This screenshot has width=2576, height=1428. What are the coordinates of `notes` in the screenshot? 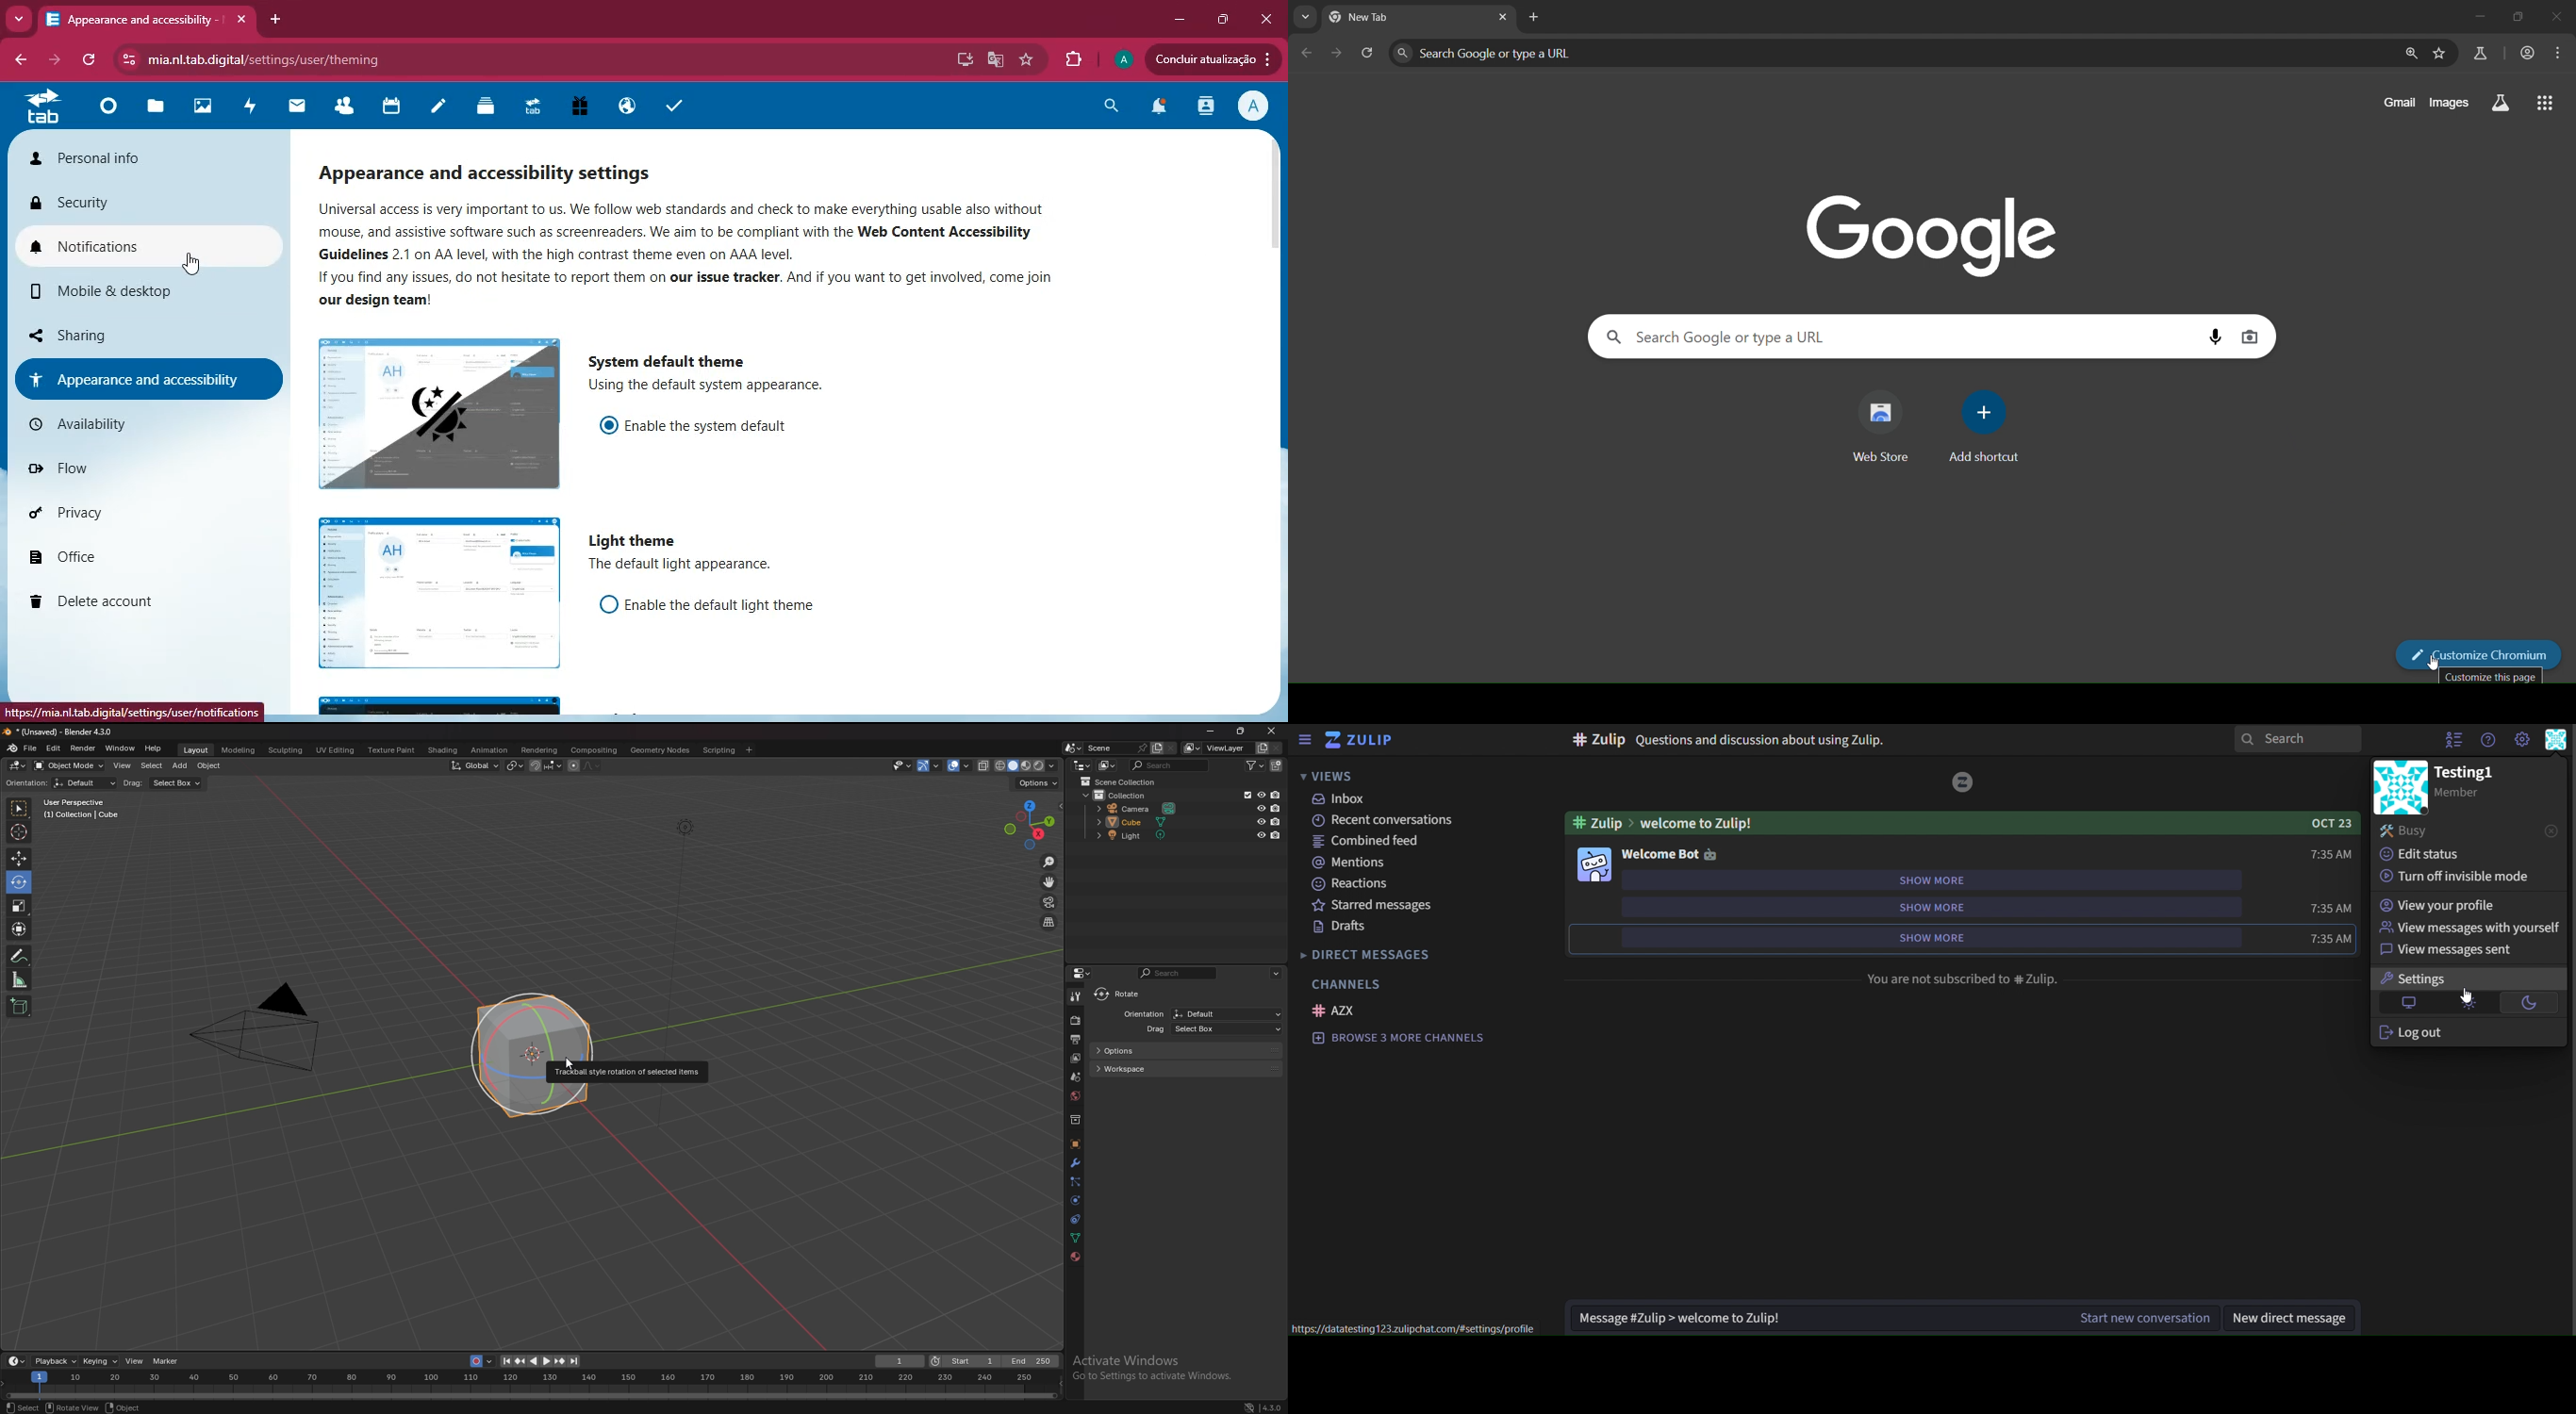 It's located at (439, 108).